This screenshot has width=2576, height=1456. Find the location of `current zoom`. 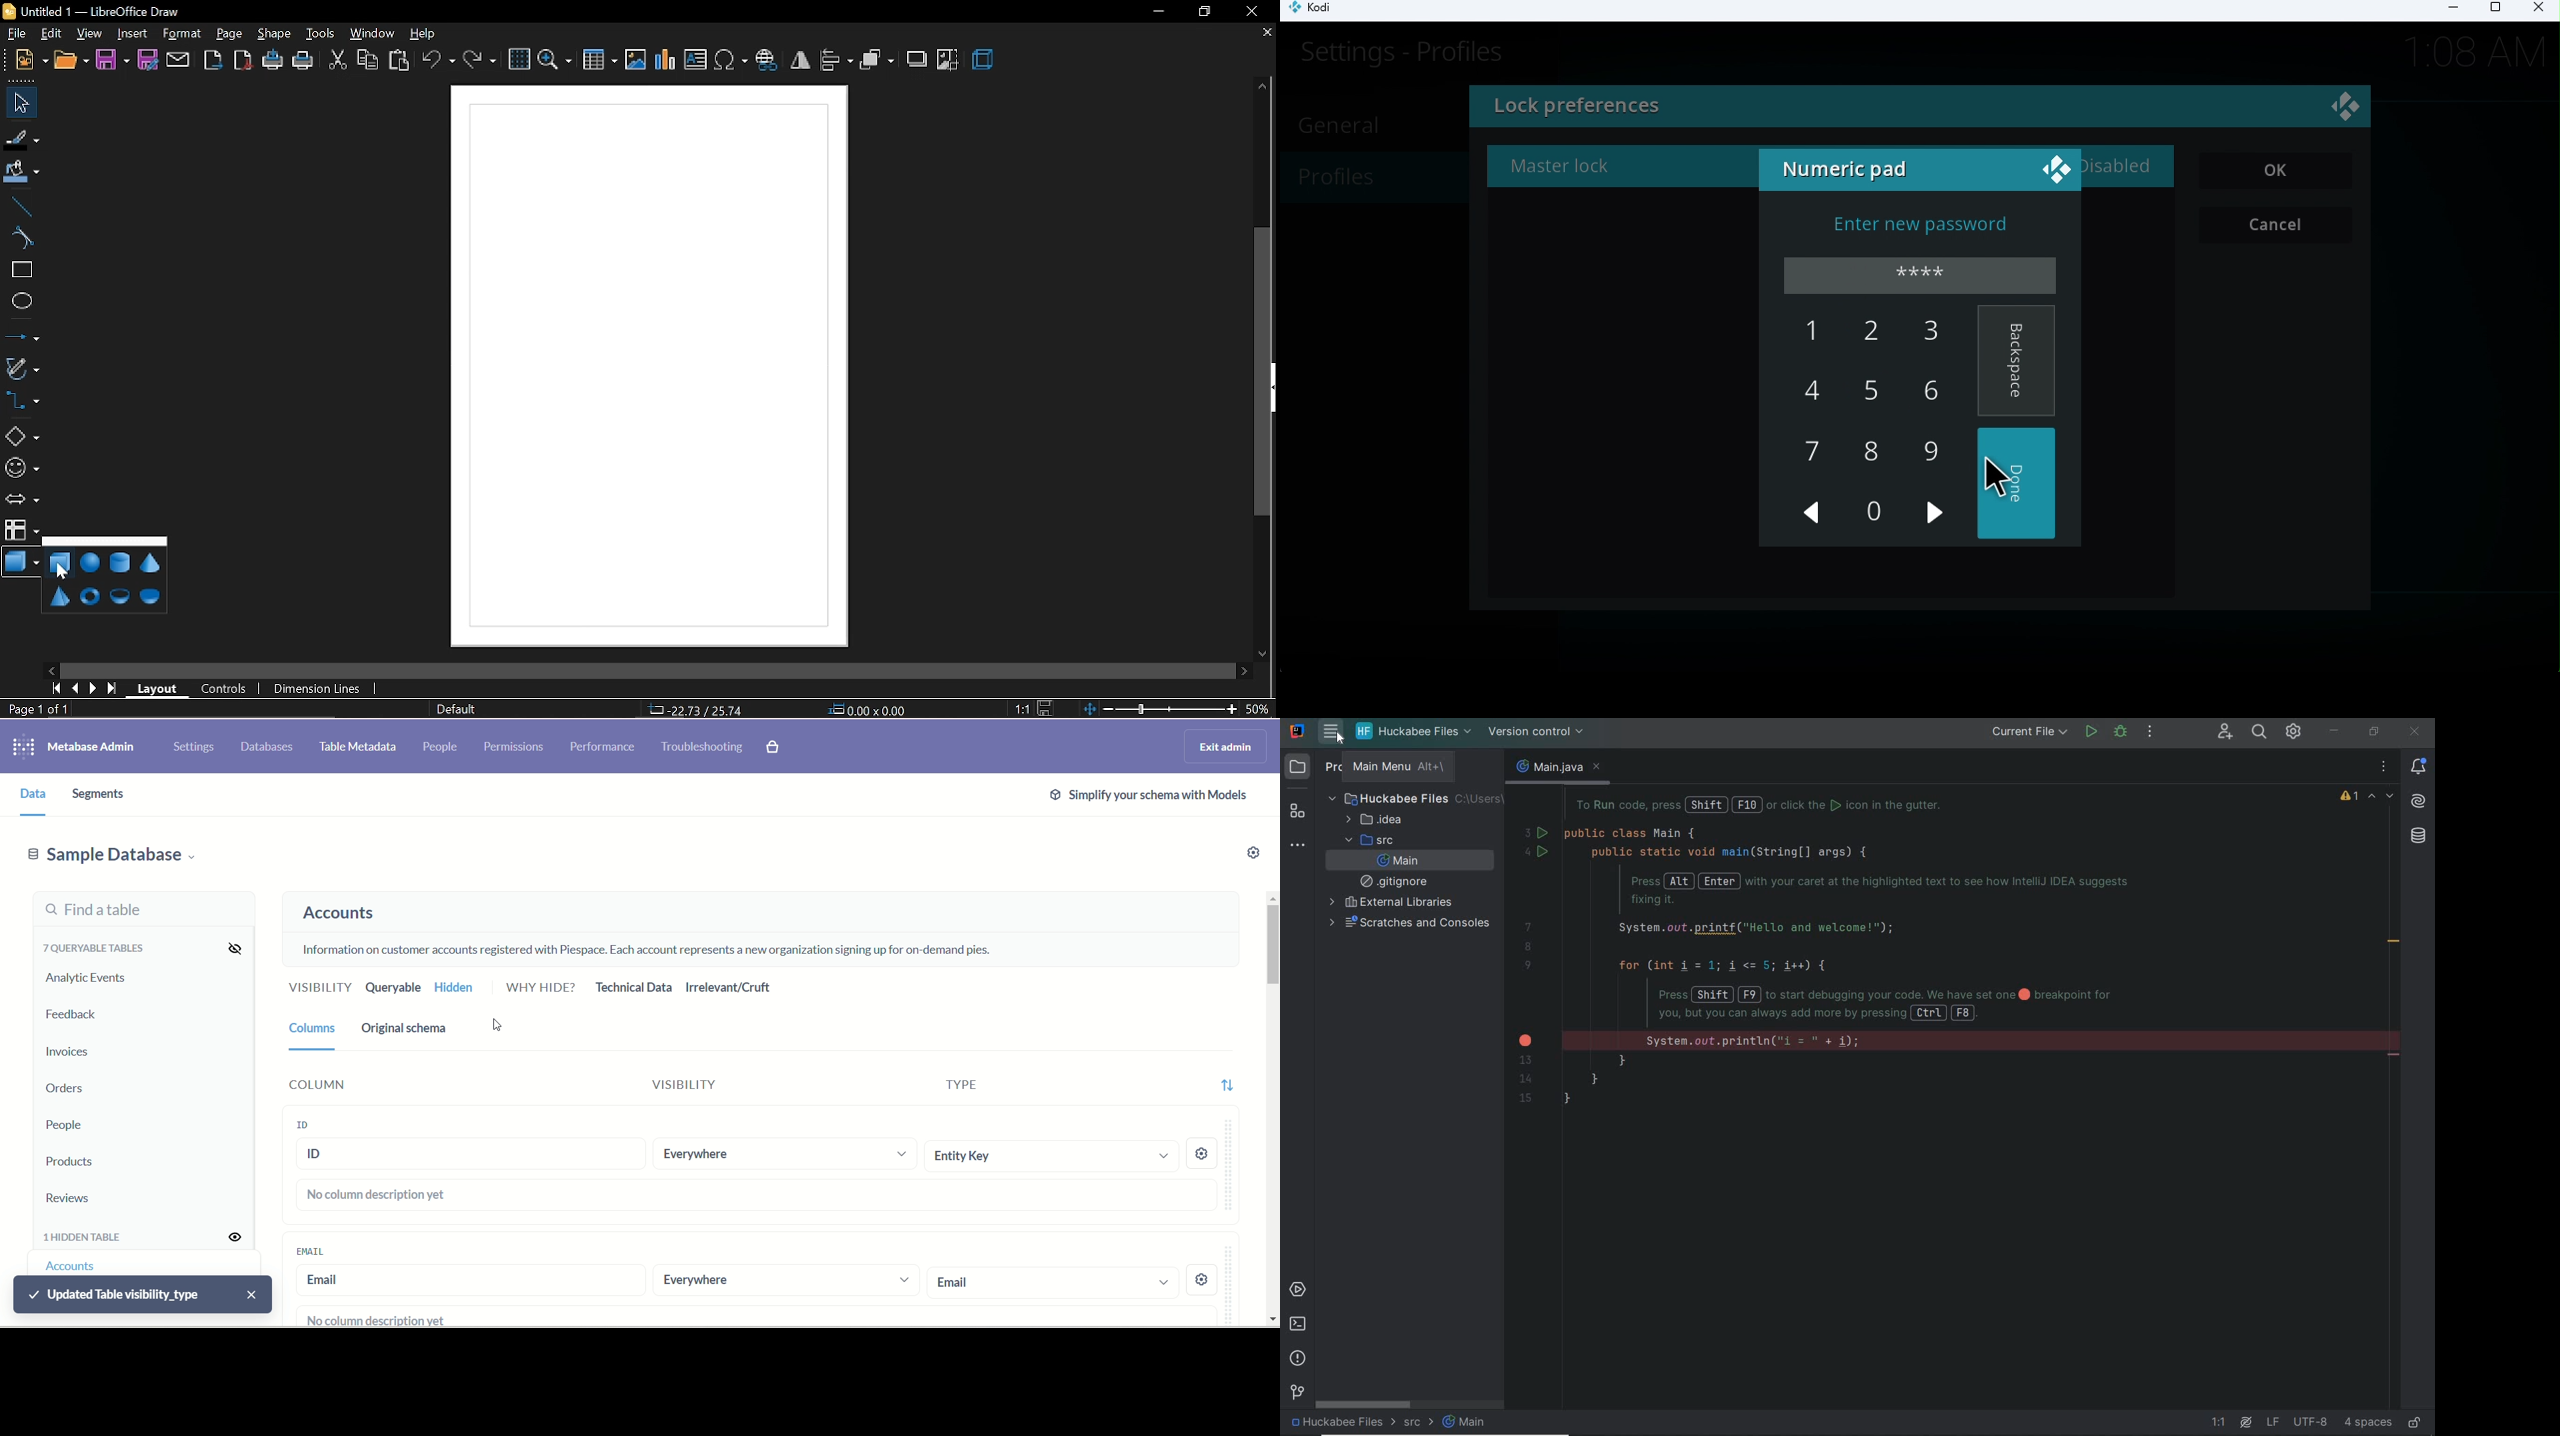

current zoom is located at coordinates (1259, 709).